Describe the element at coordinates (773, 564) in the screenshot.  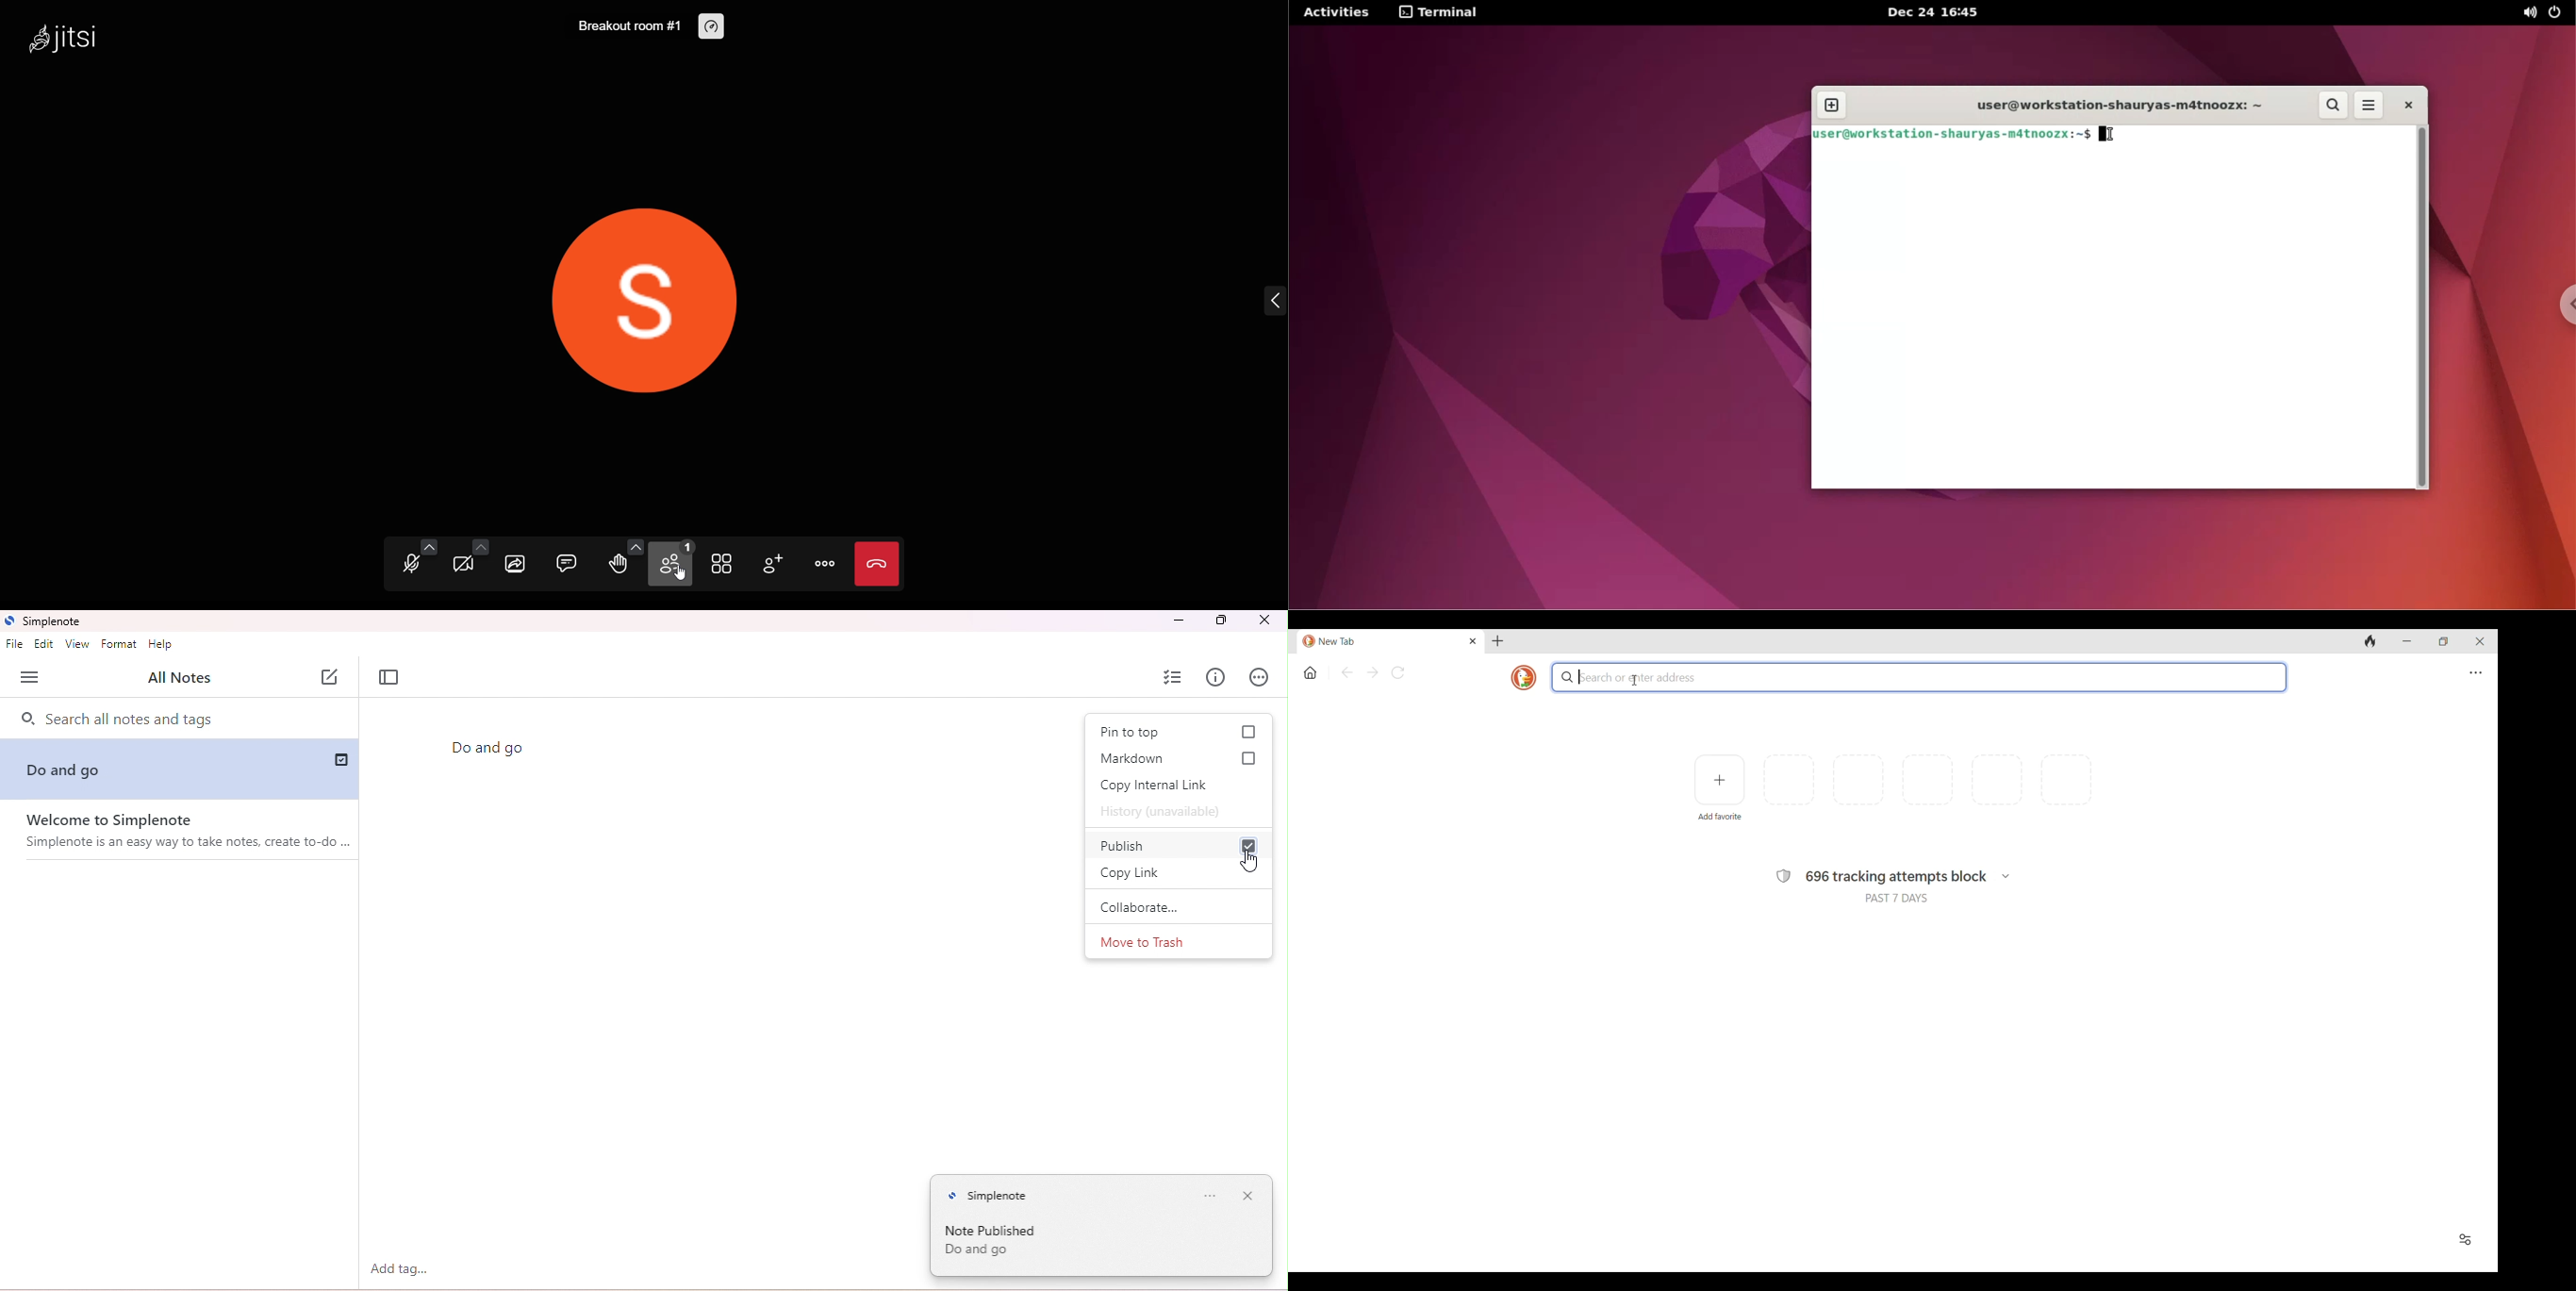
I see `invite people` at that location.